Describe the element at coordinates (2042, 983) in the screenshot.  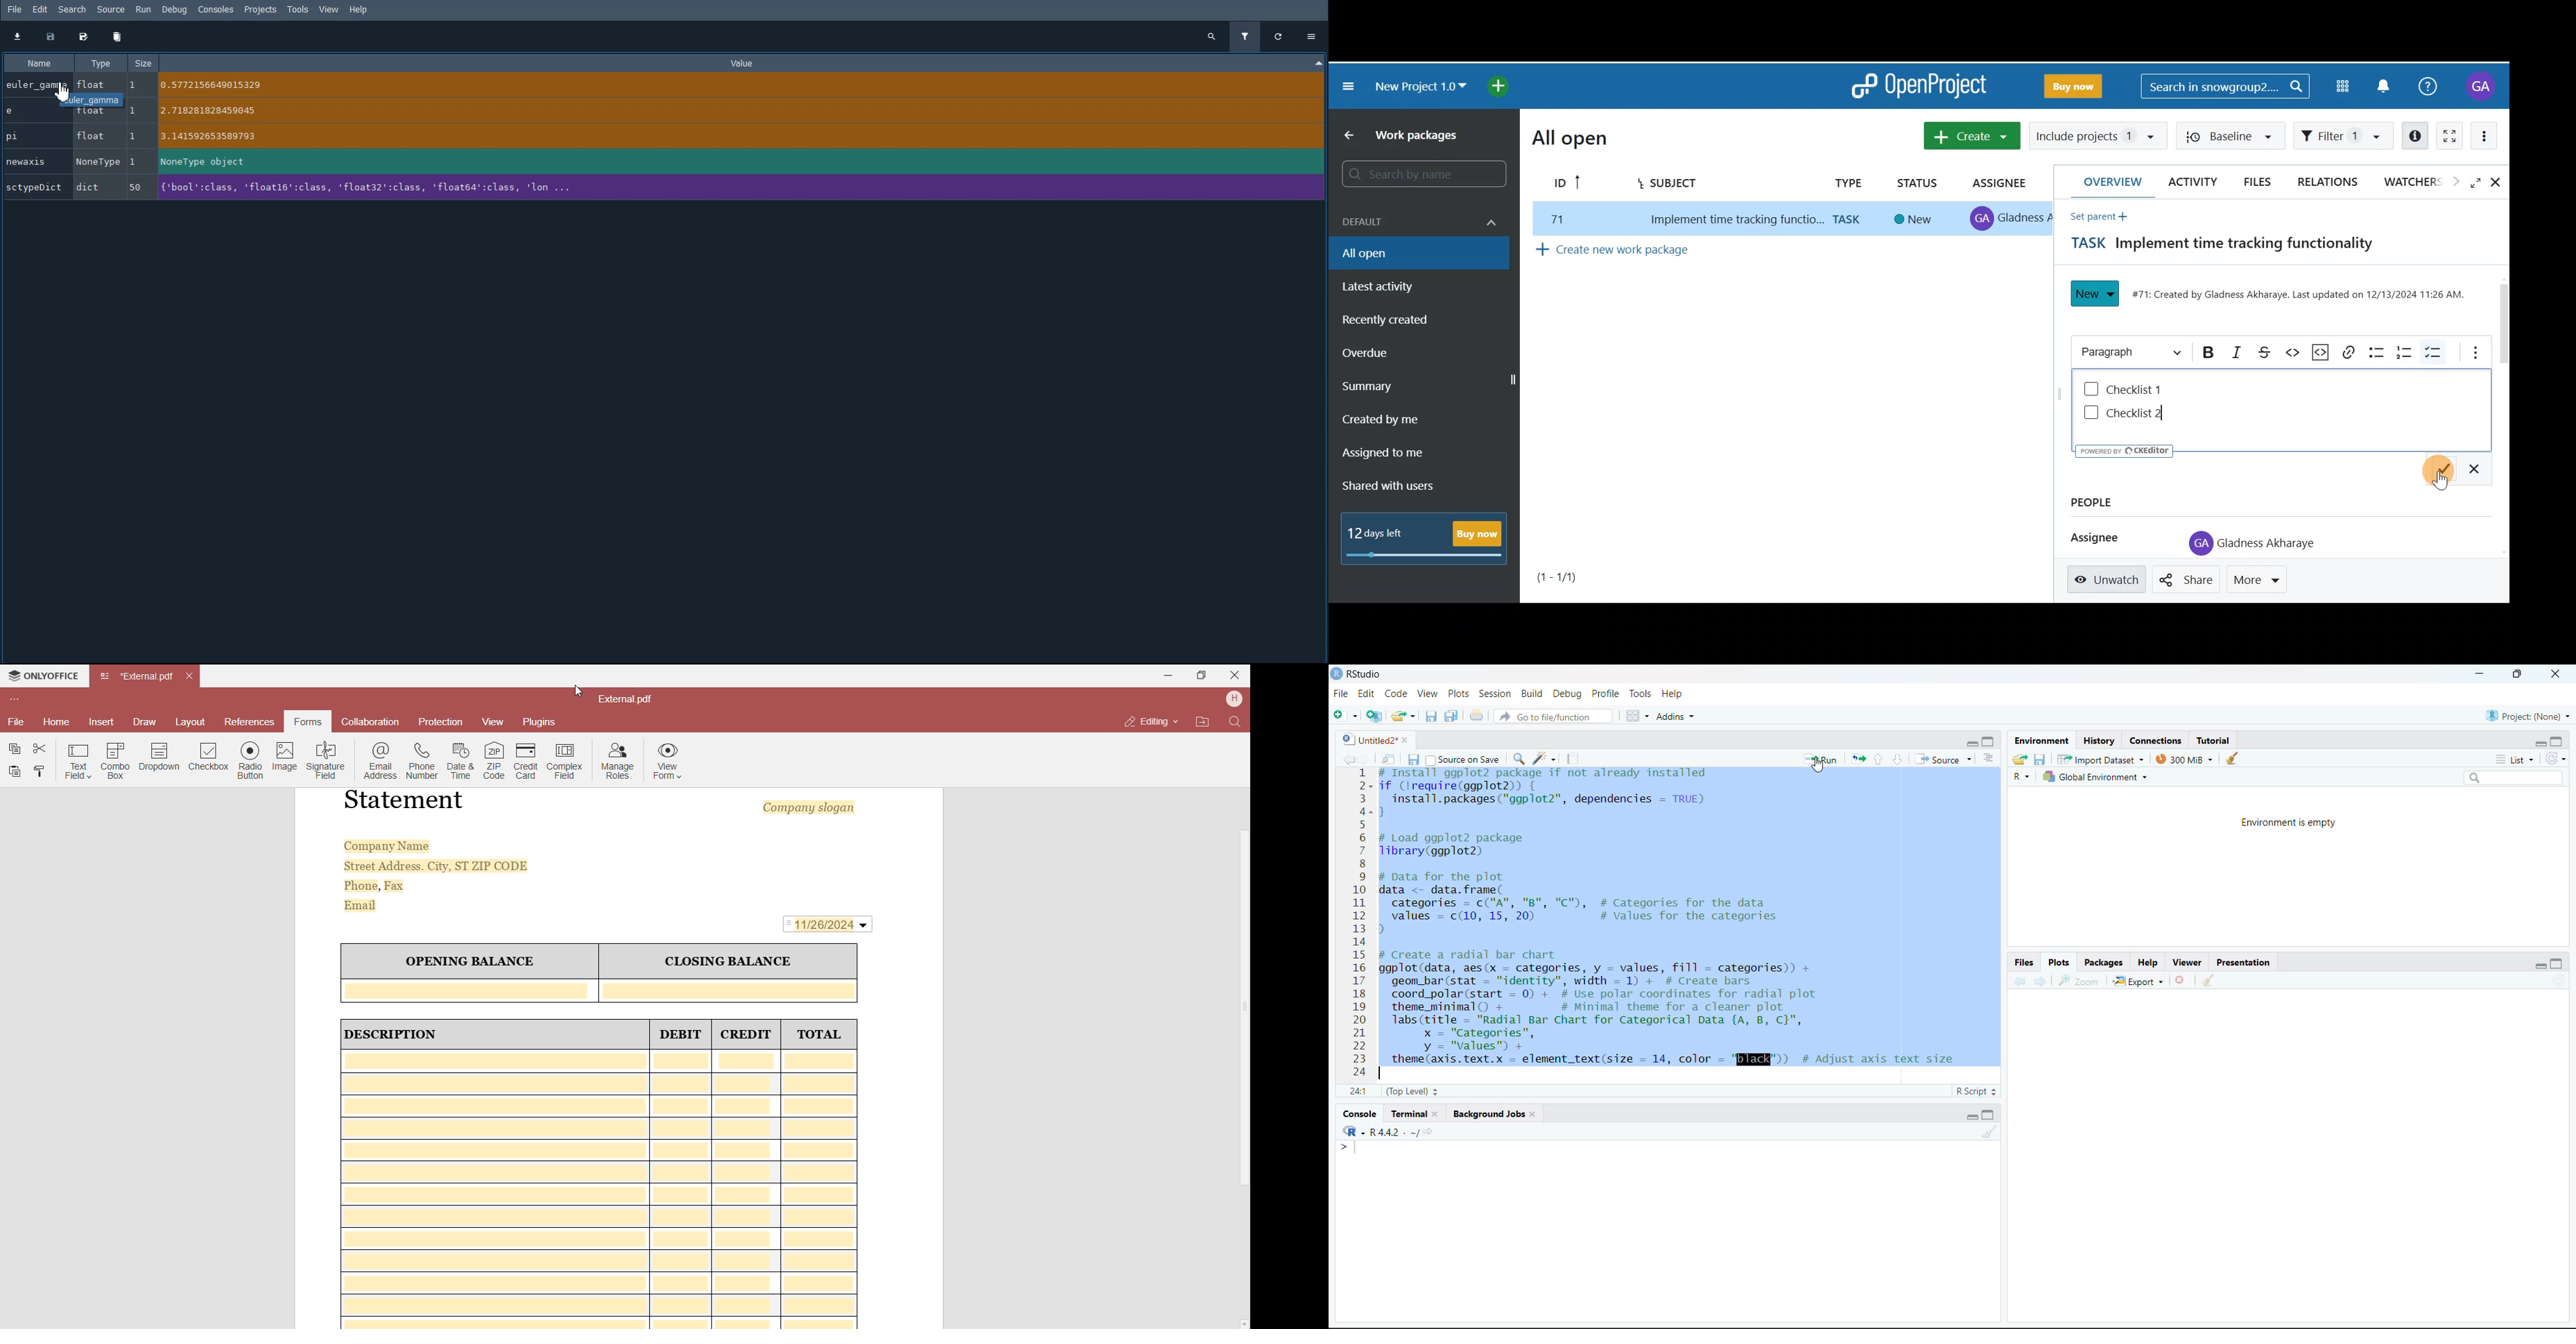
I see `go forward` at that location.